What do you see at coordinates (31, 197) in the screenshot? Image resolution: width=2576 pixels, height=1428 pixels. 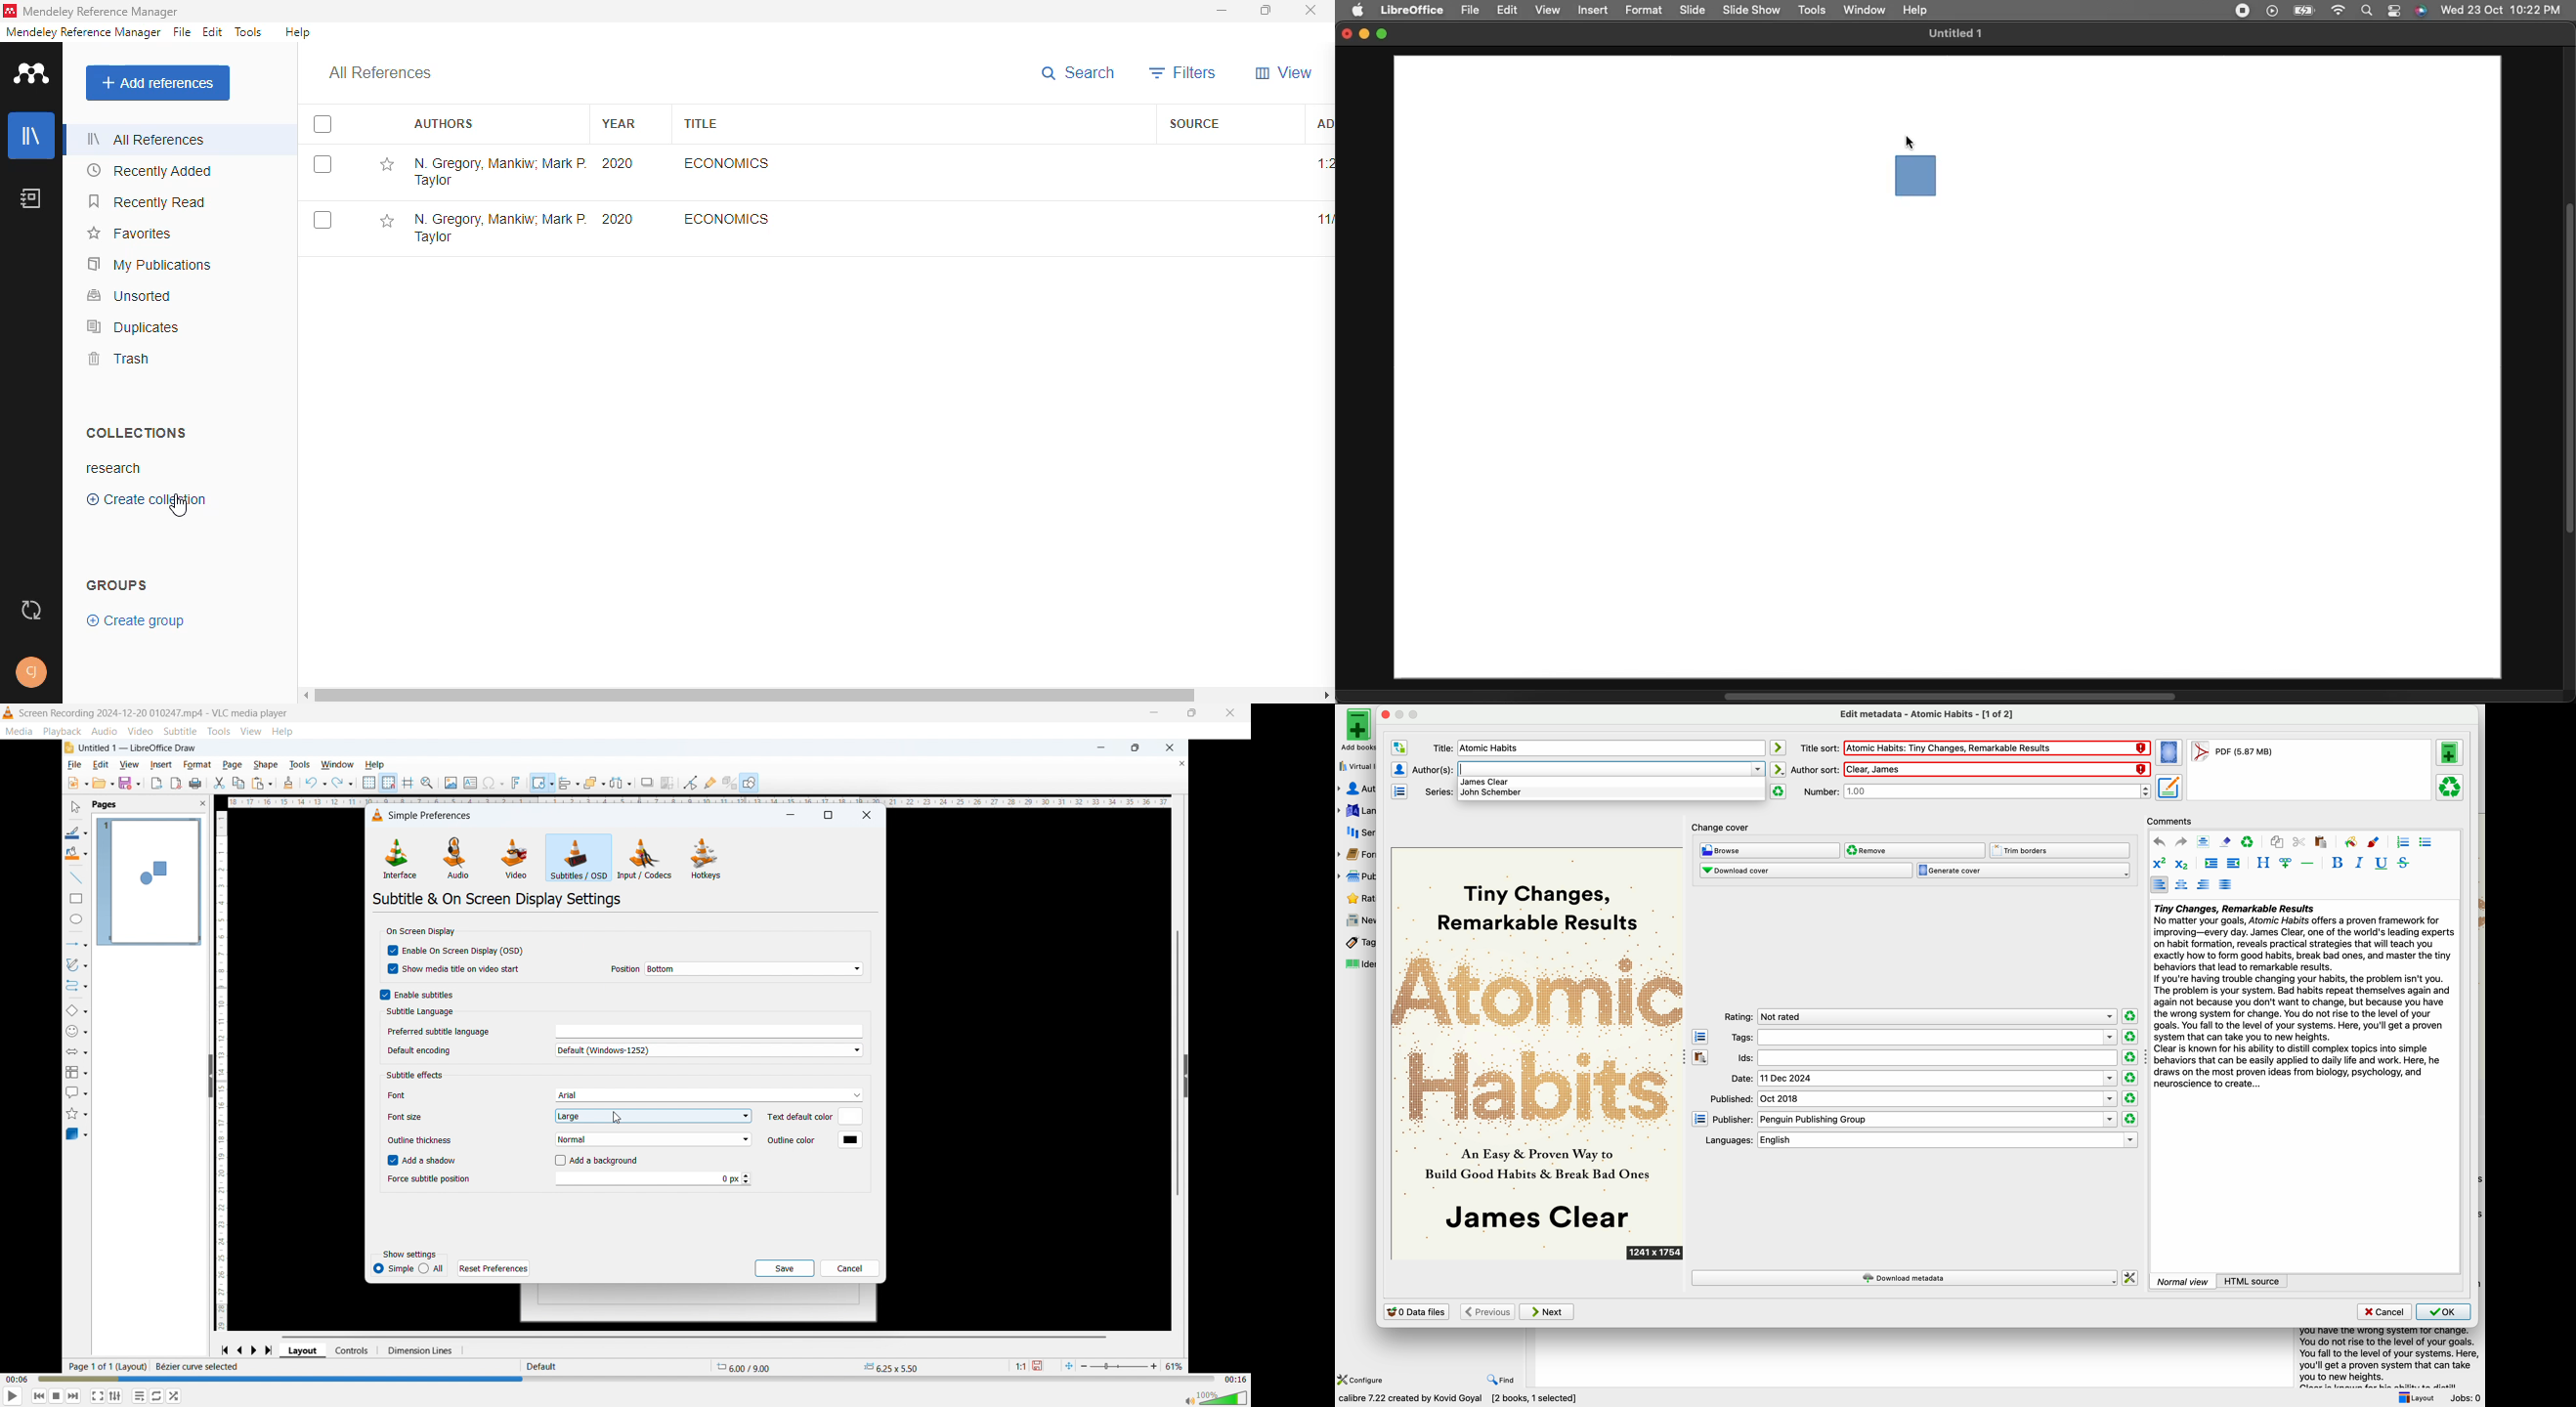 I see `notebook` at bounding box center [31, 197].